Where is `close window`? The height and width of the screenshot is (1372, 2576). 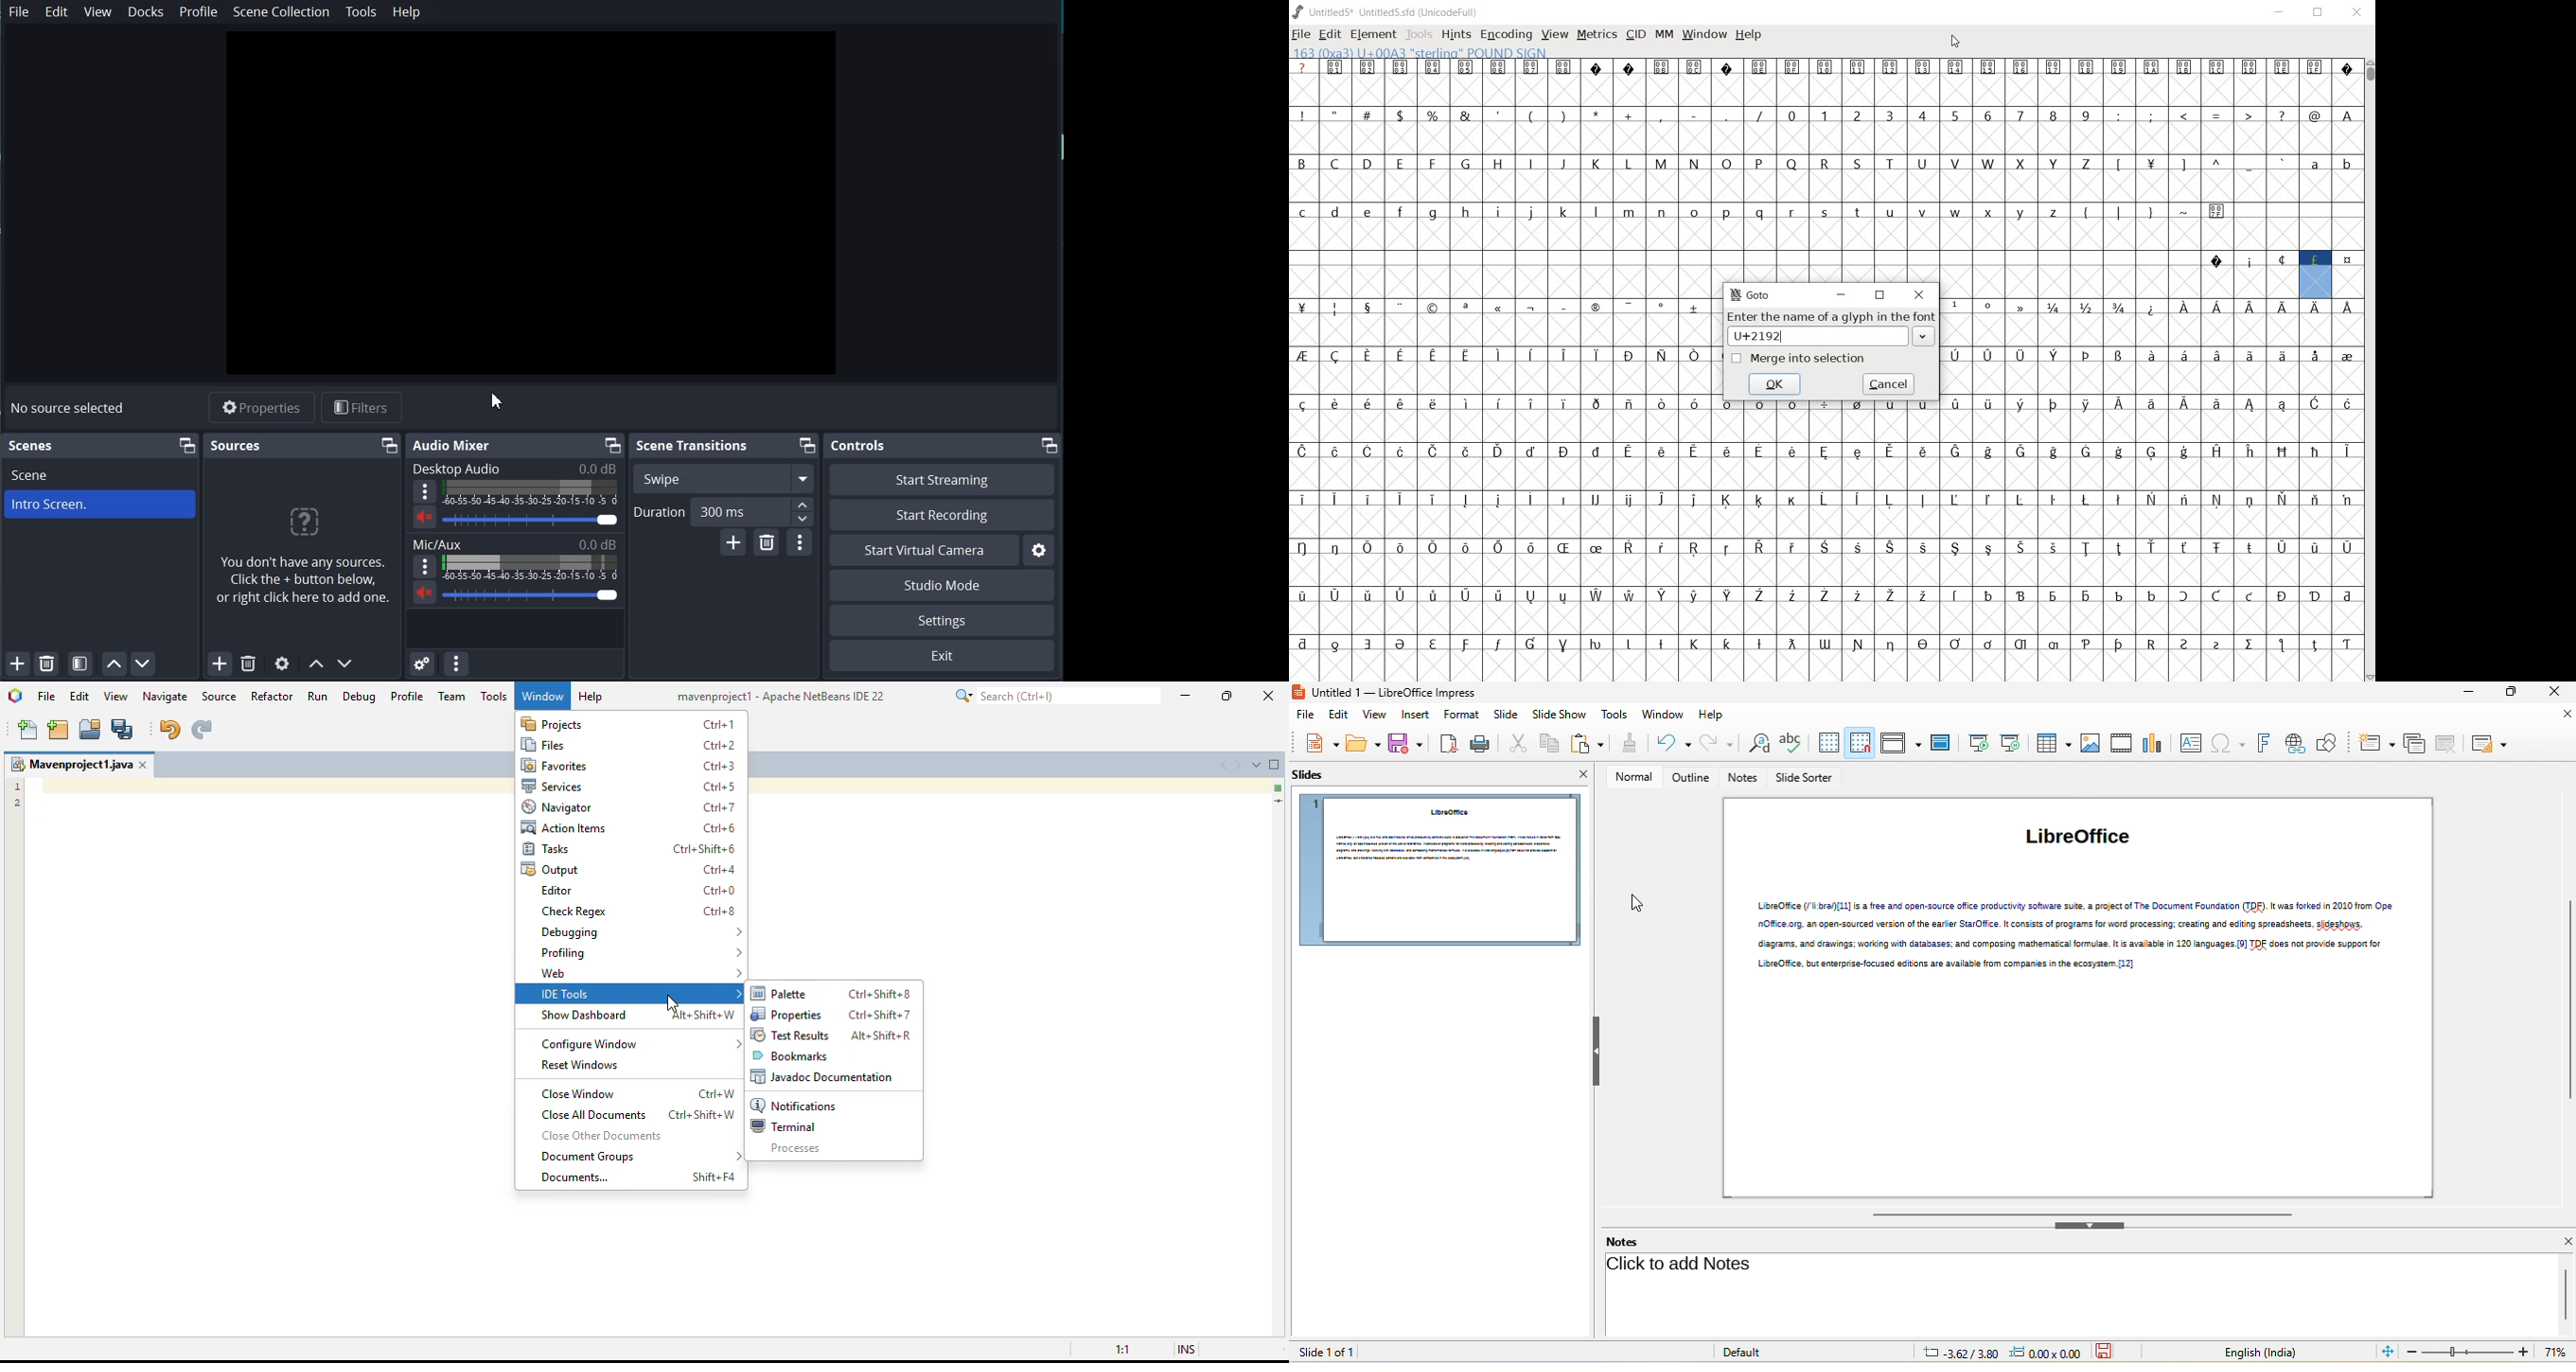 close window is located at coordinates (145, 765).